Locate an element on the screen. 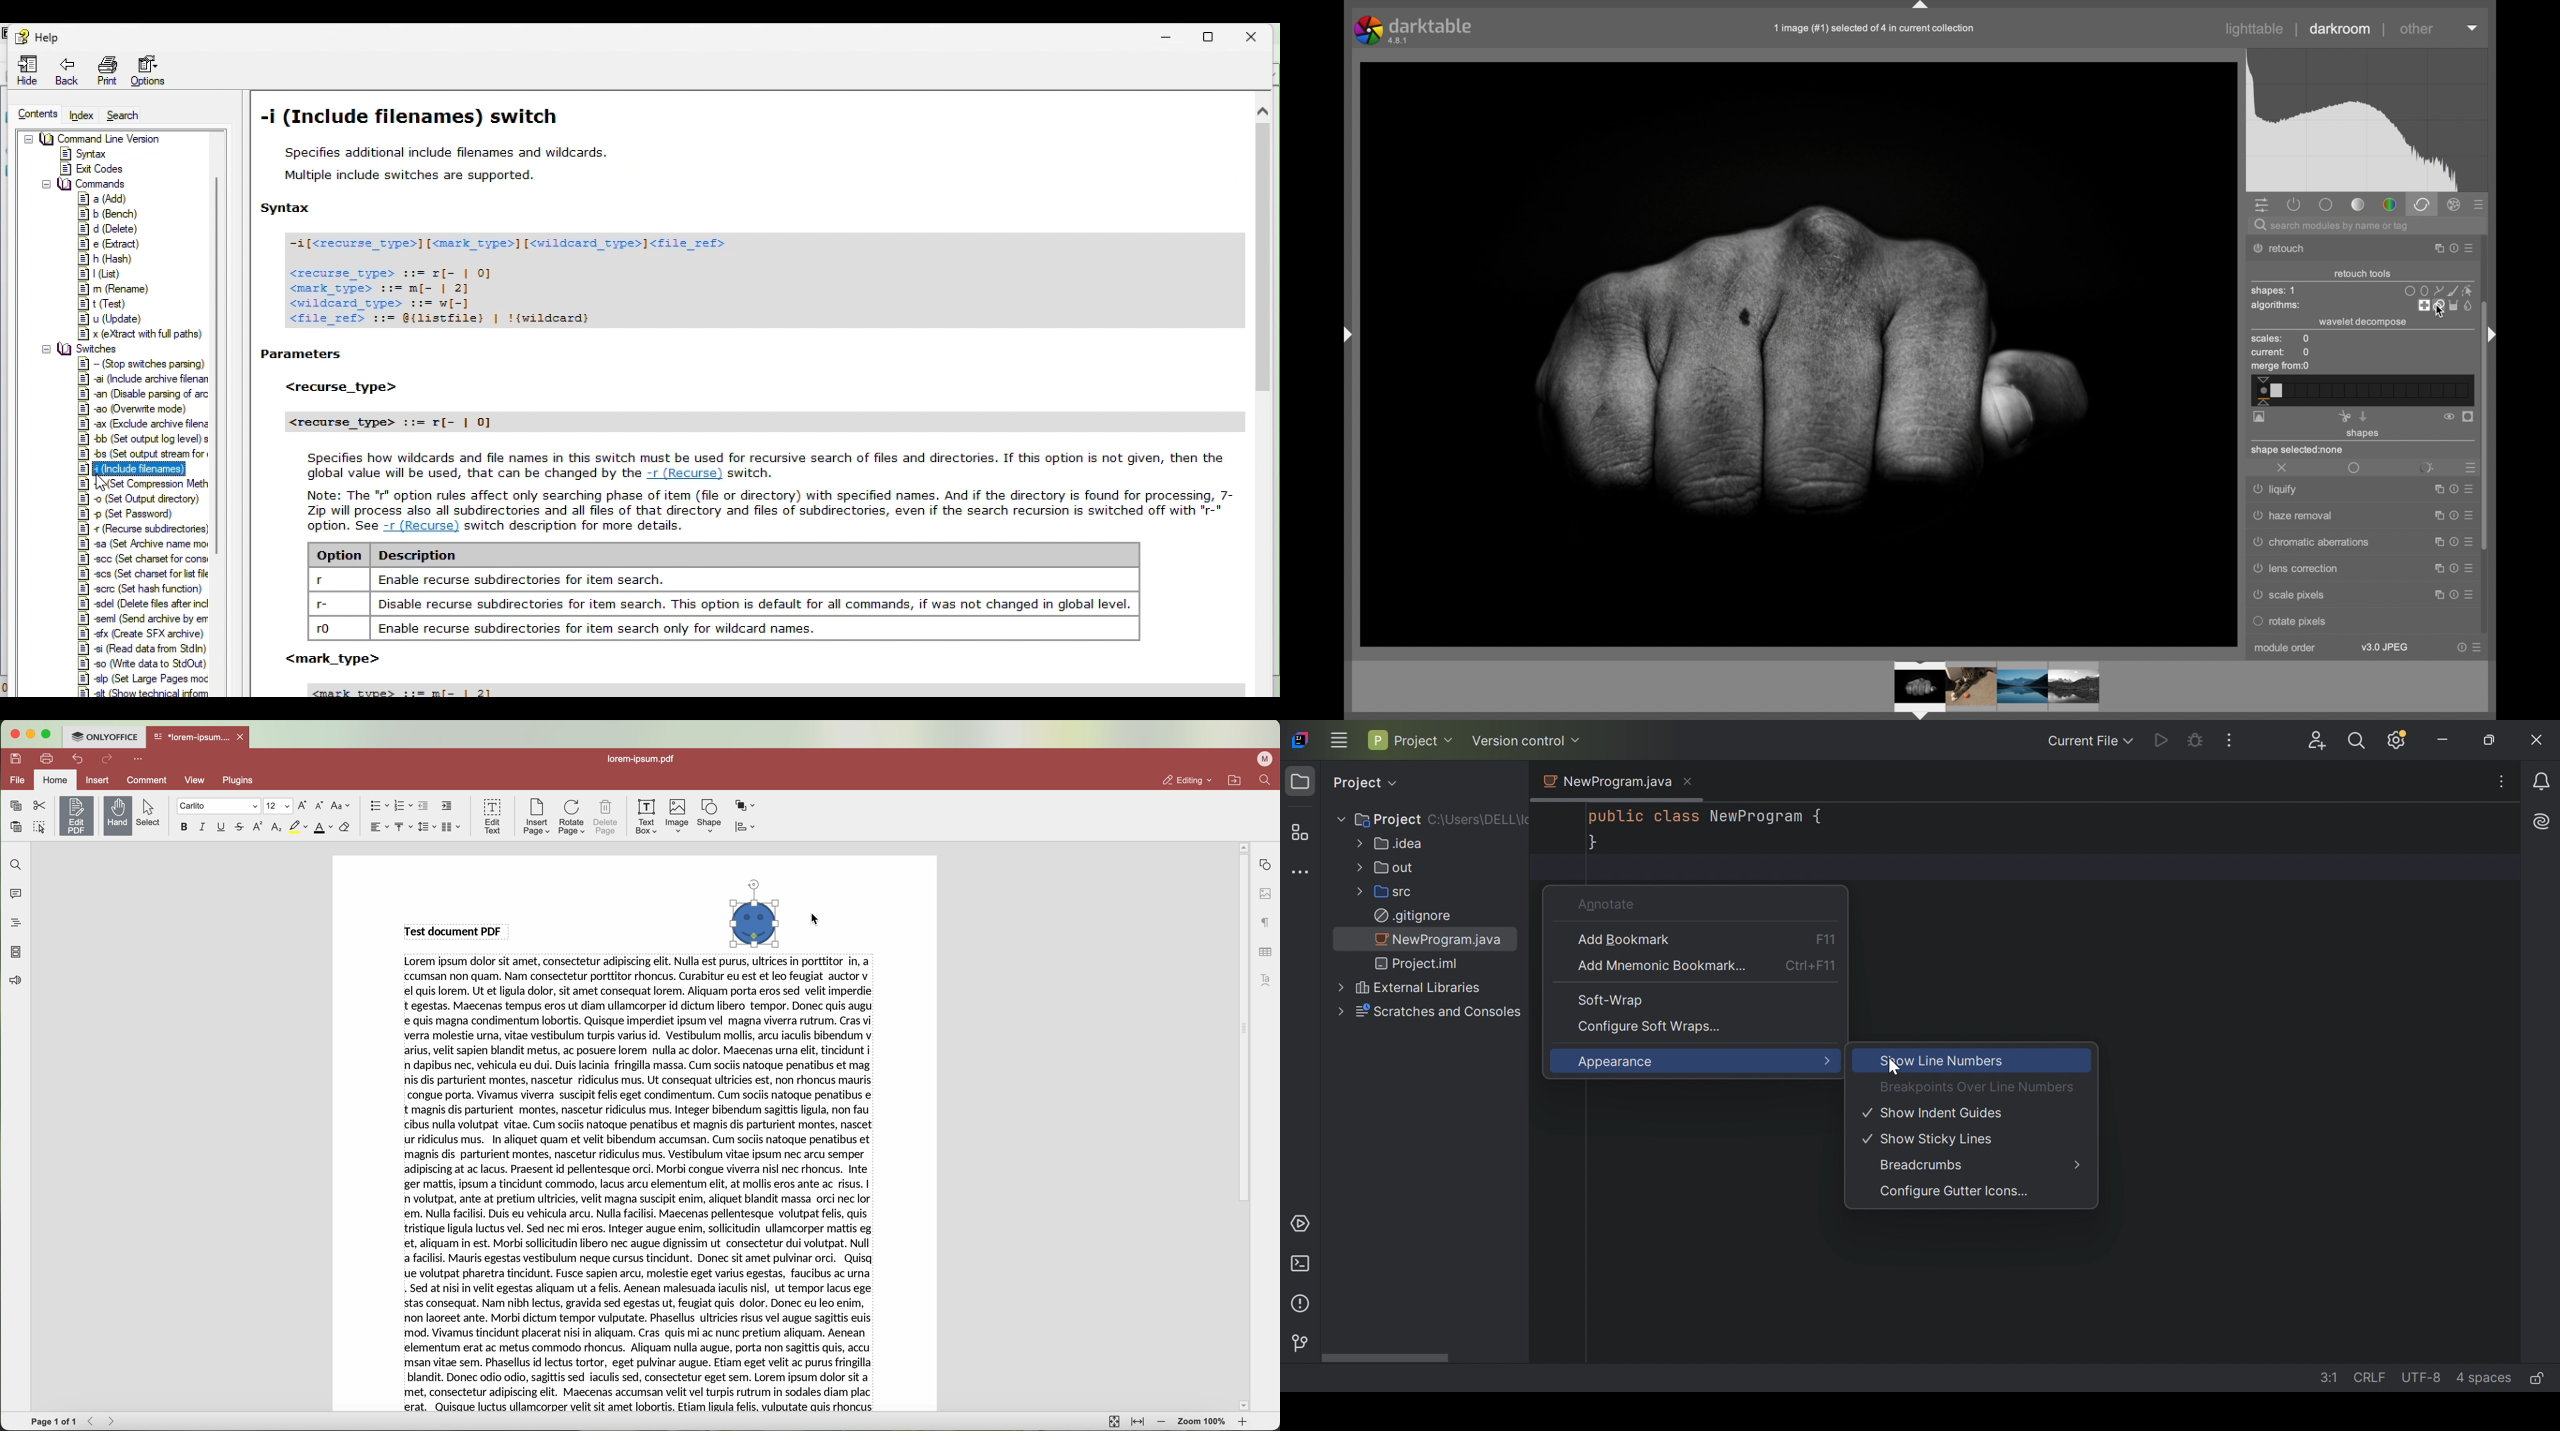 The image size is (2576, 1456). correct is located at coordinates (2421, 204).